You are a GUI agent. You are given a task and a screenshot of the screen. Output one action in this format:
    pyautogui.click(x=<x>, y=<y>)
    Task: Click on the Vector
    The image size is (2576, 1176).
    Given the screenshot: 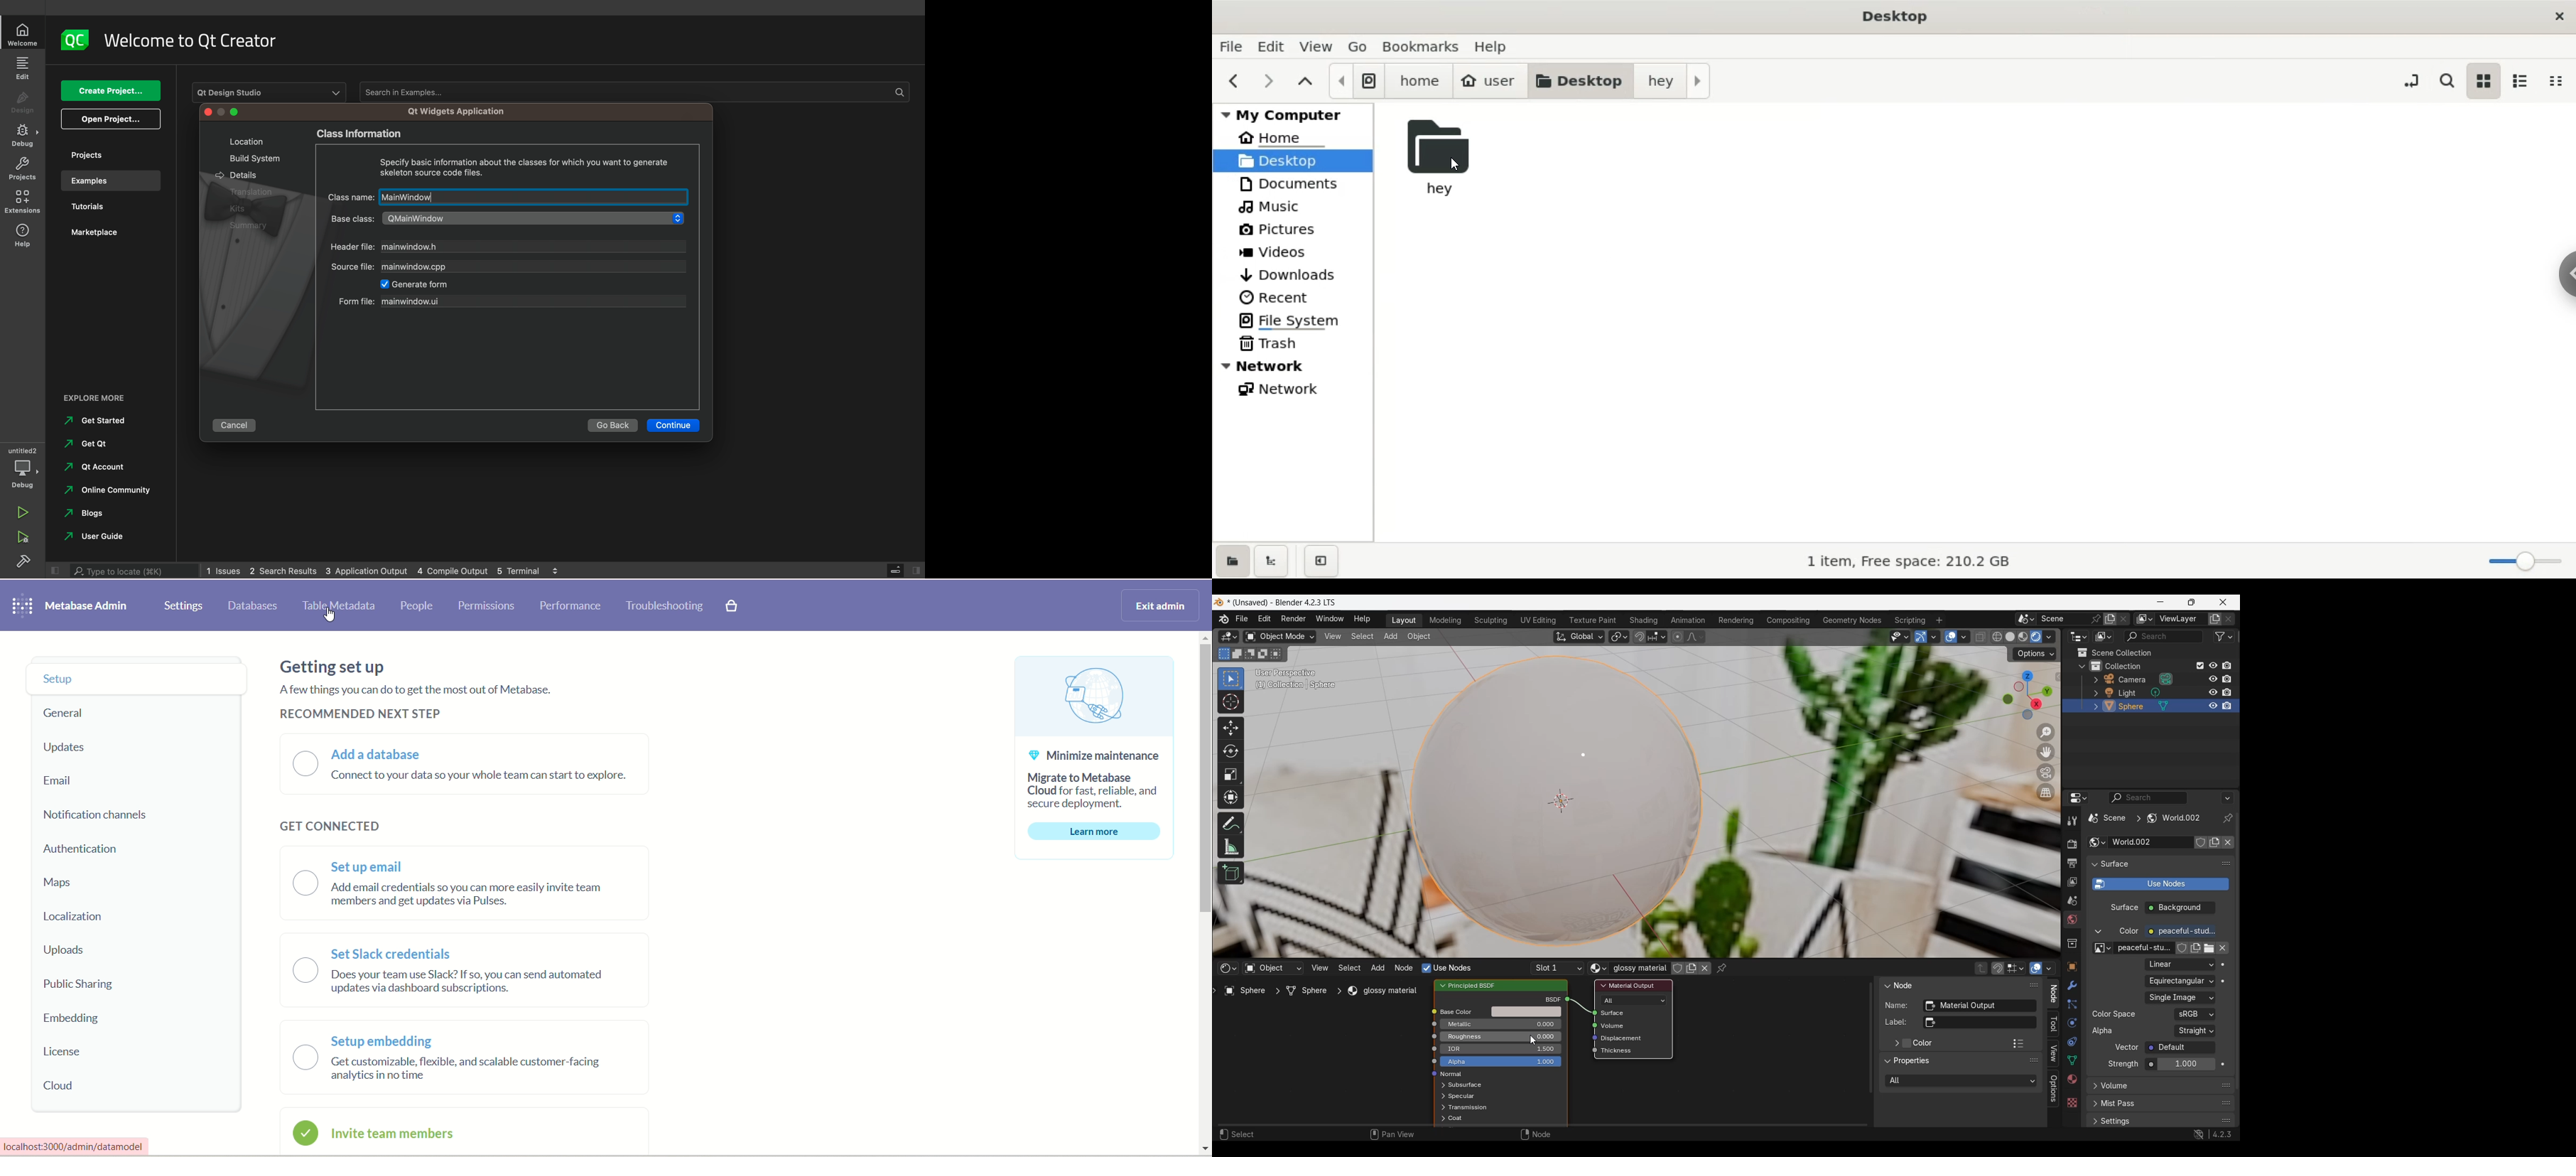 What is the action you would take?
    pyautogui.click(x=2180, y=1047)
    